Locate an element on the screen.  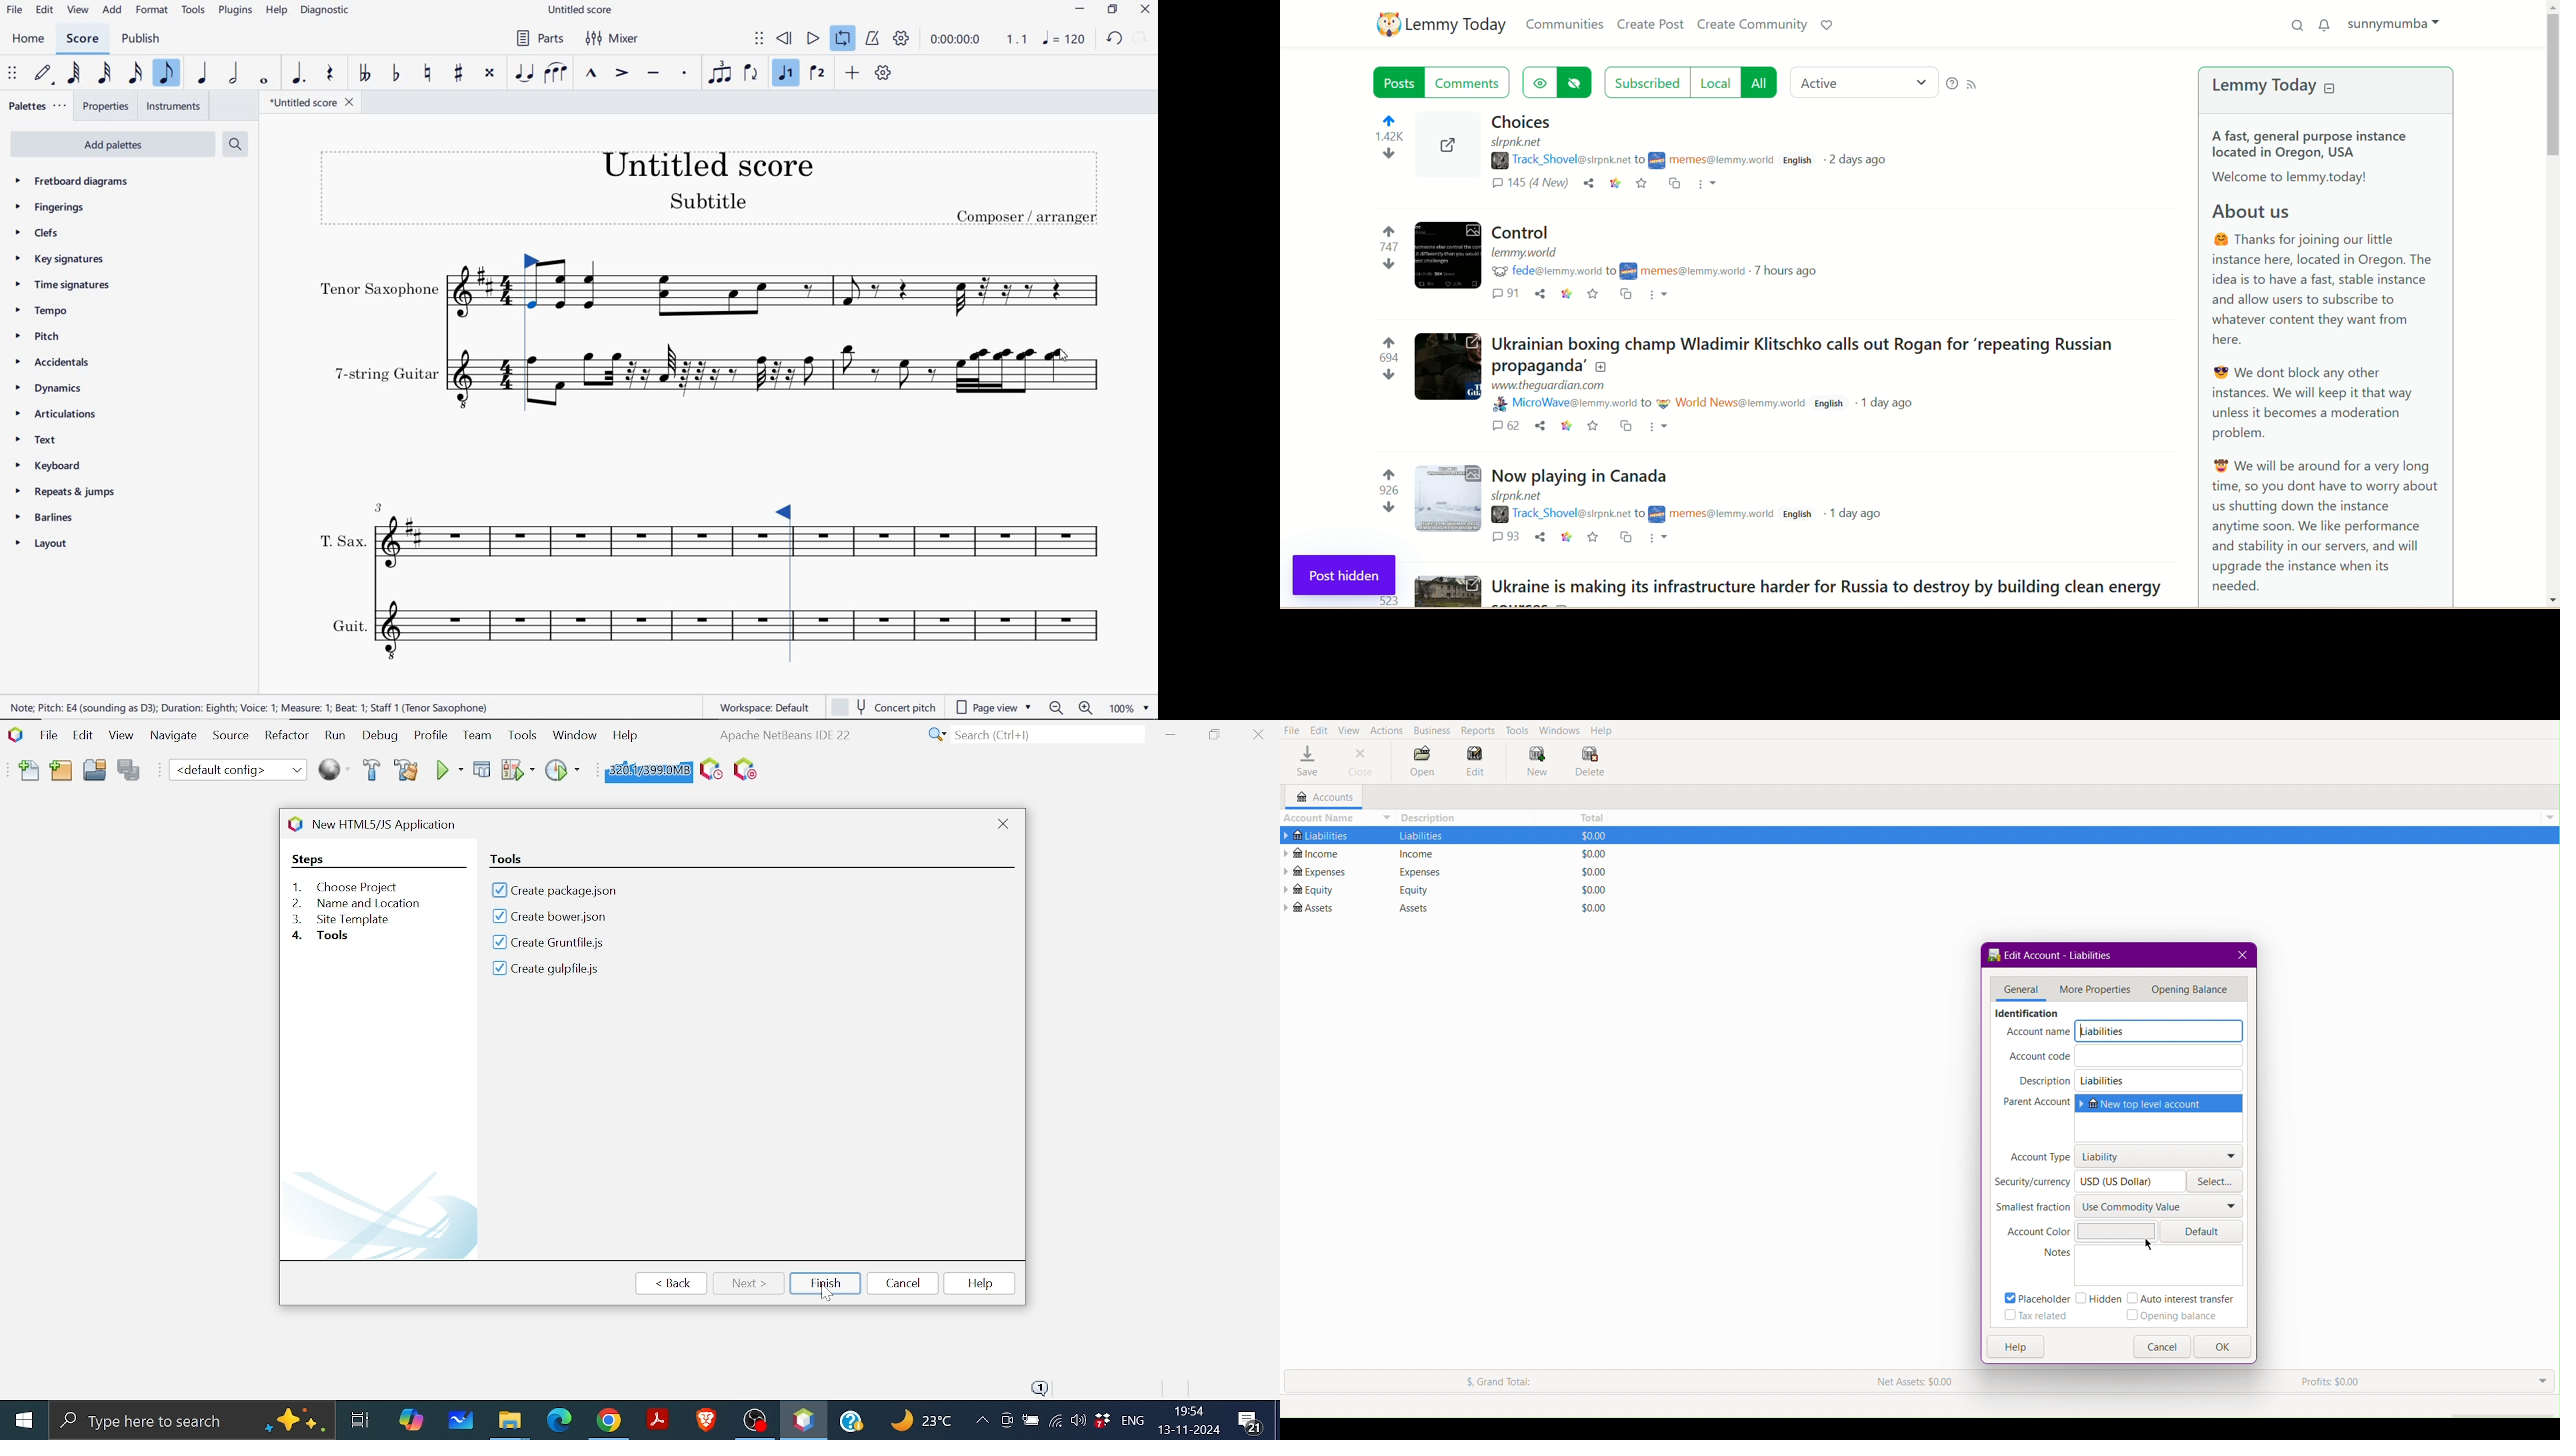
TIME SIGNATURES is located at coordinates (61, 284).